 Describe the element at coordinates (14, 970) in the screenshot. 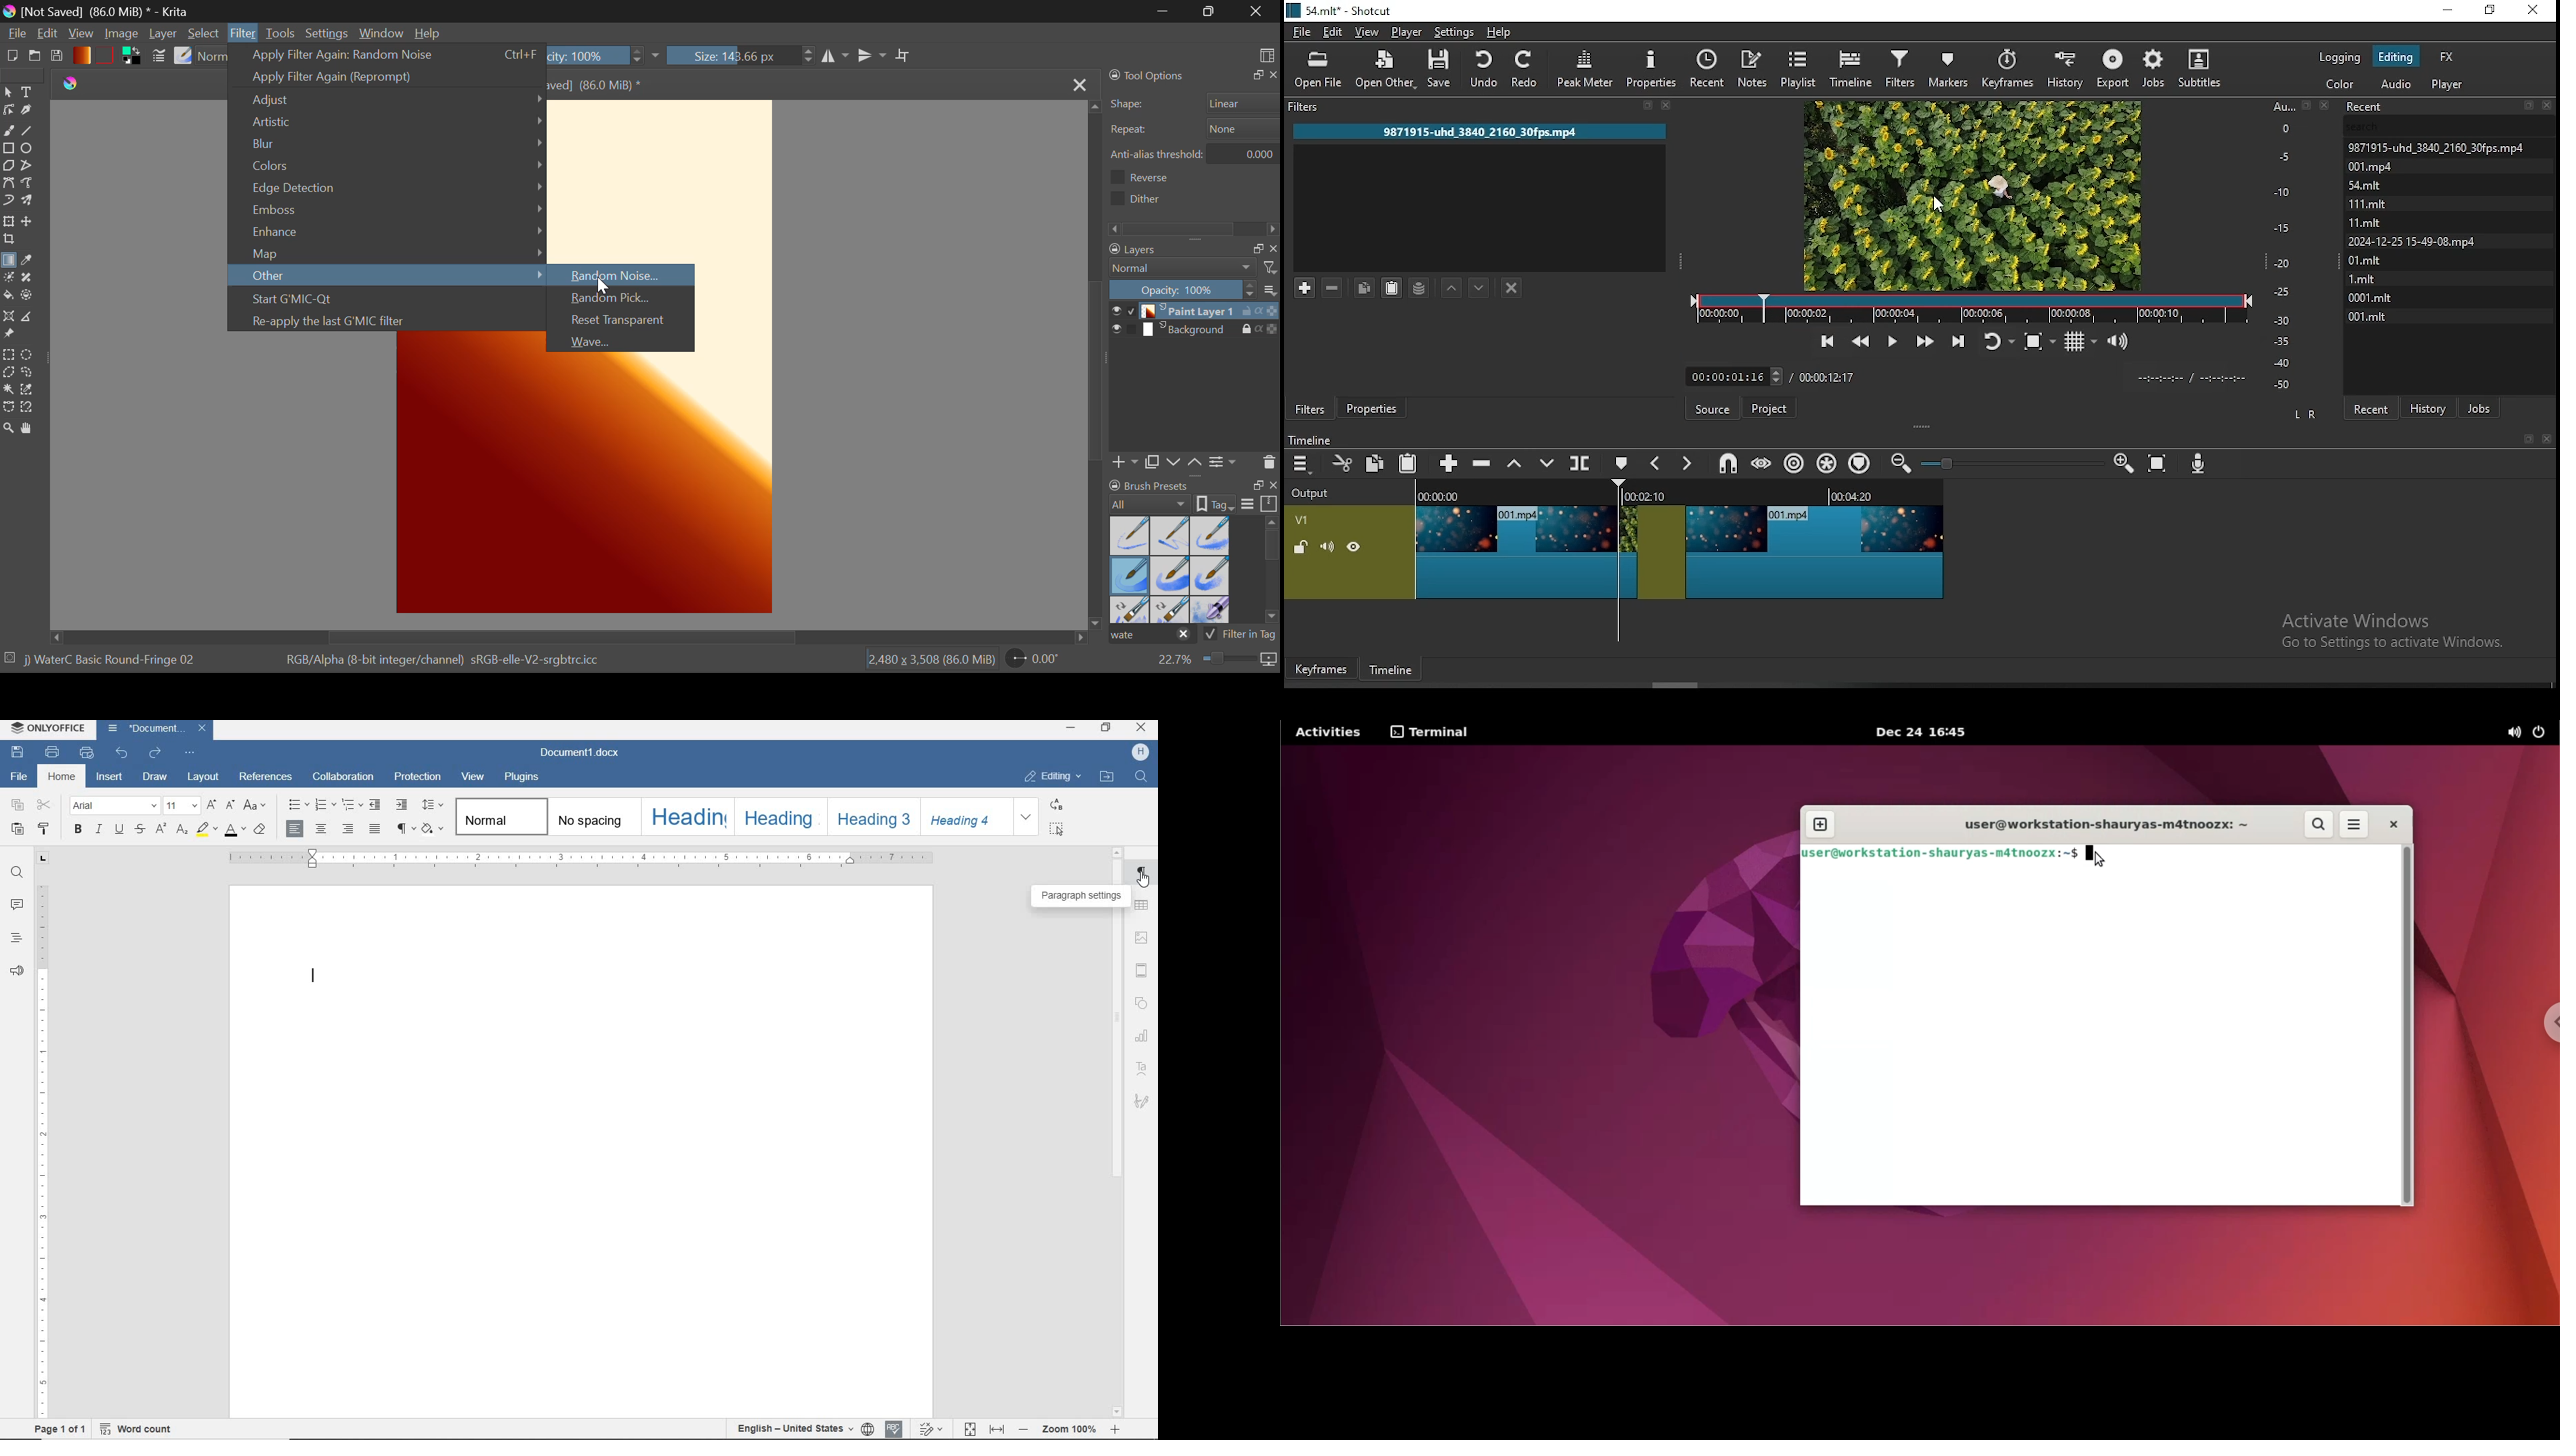

I see `feedback & support` at that location.